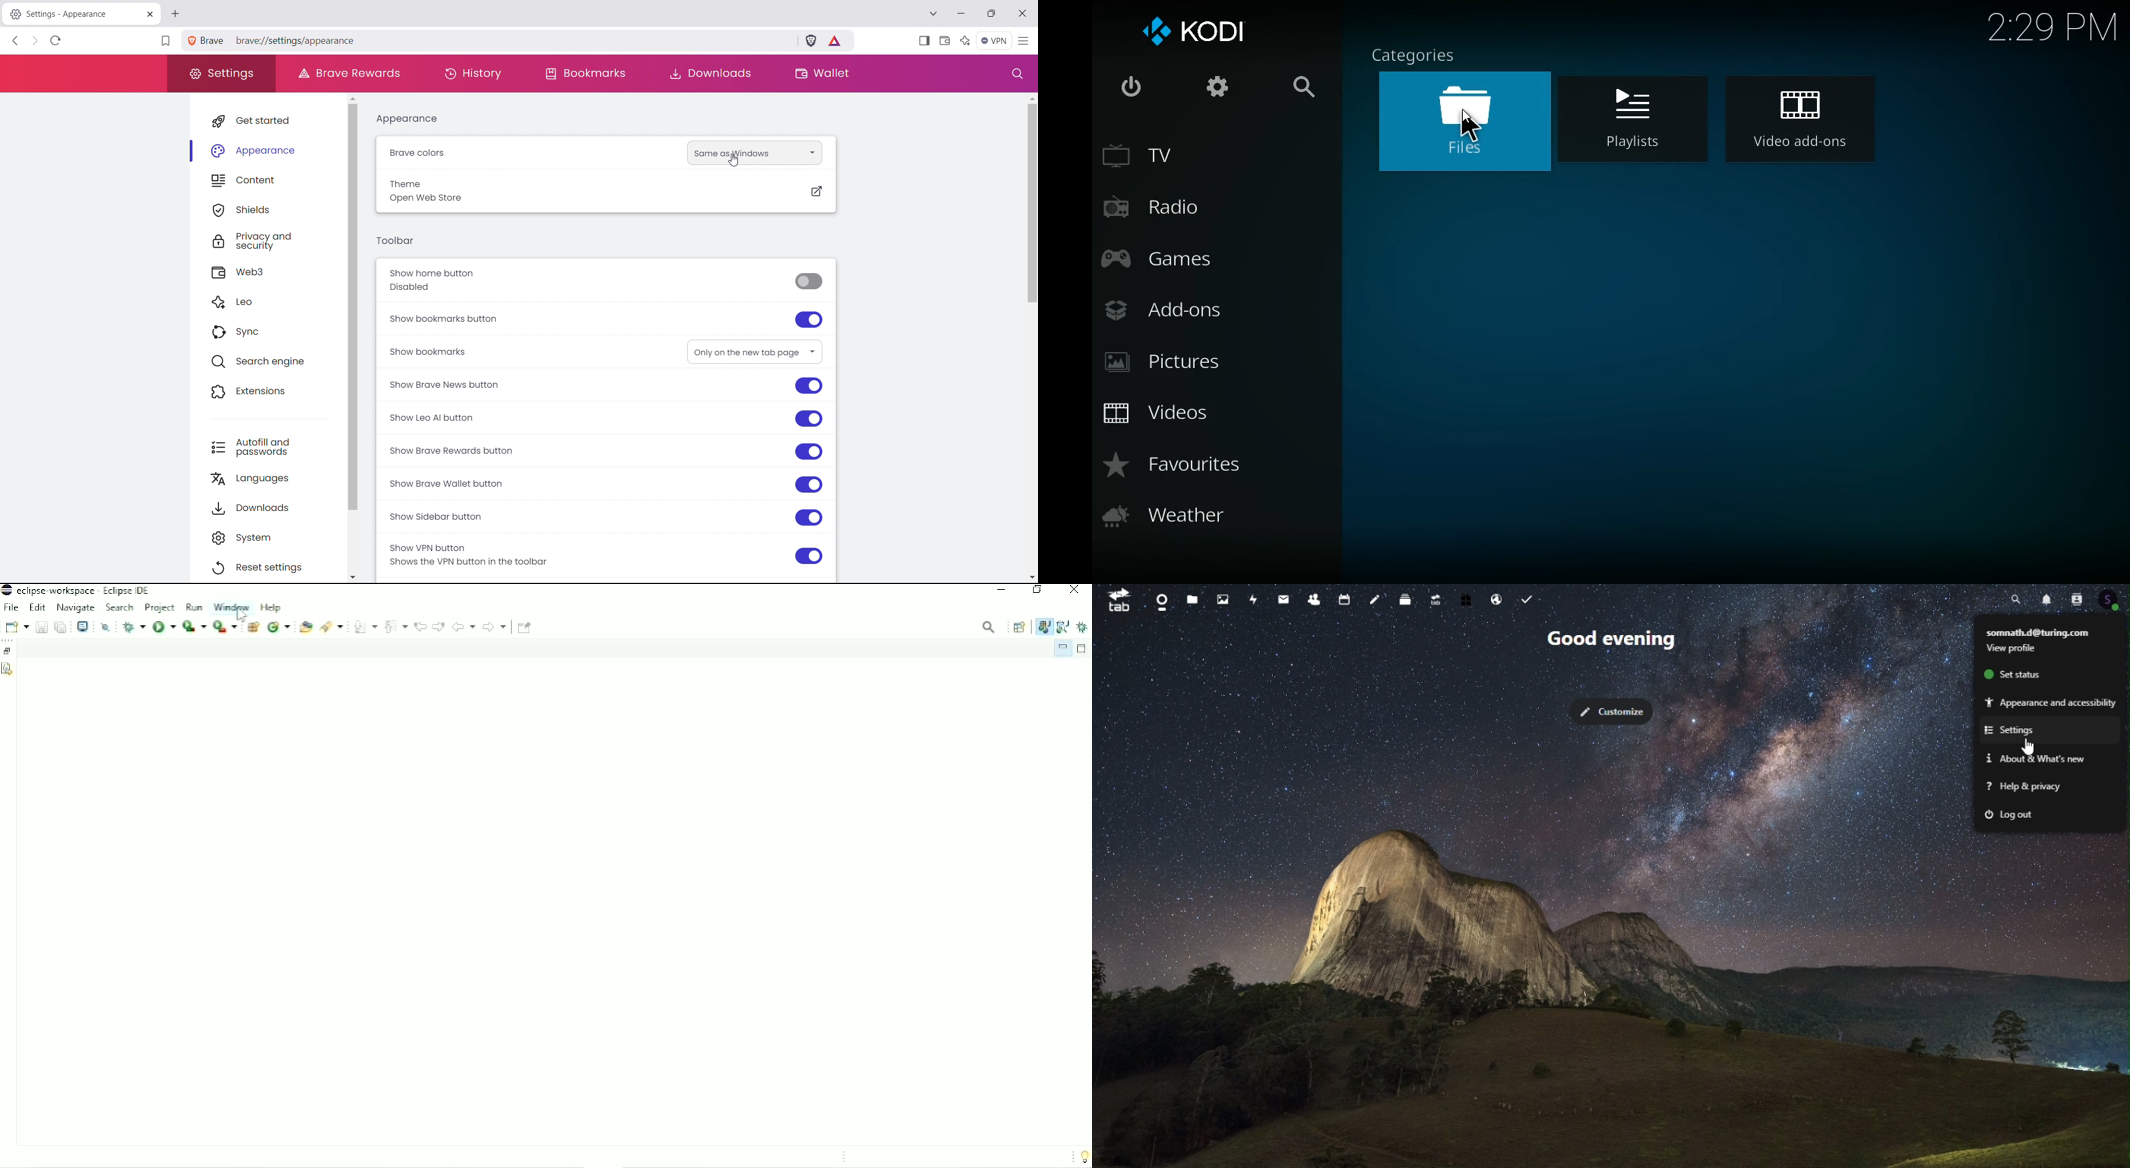 The height and width of the screenshot is (1176, 2156). What do you see at coordinates (1303, 90) in the screenshot?
I see `search` at bounding box center [1303, 90].